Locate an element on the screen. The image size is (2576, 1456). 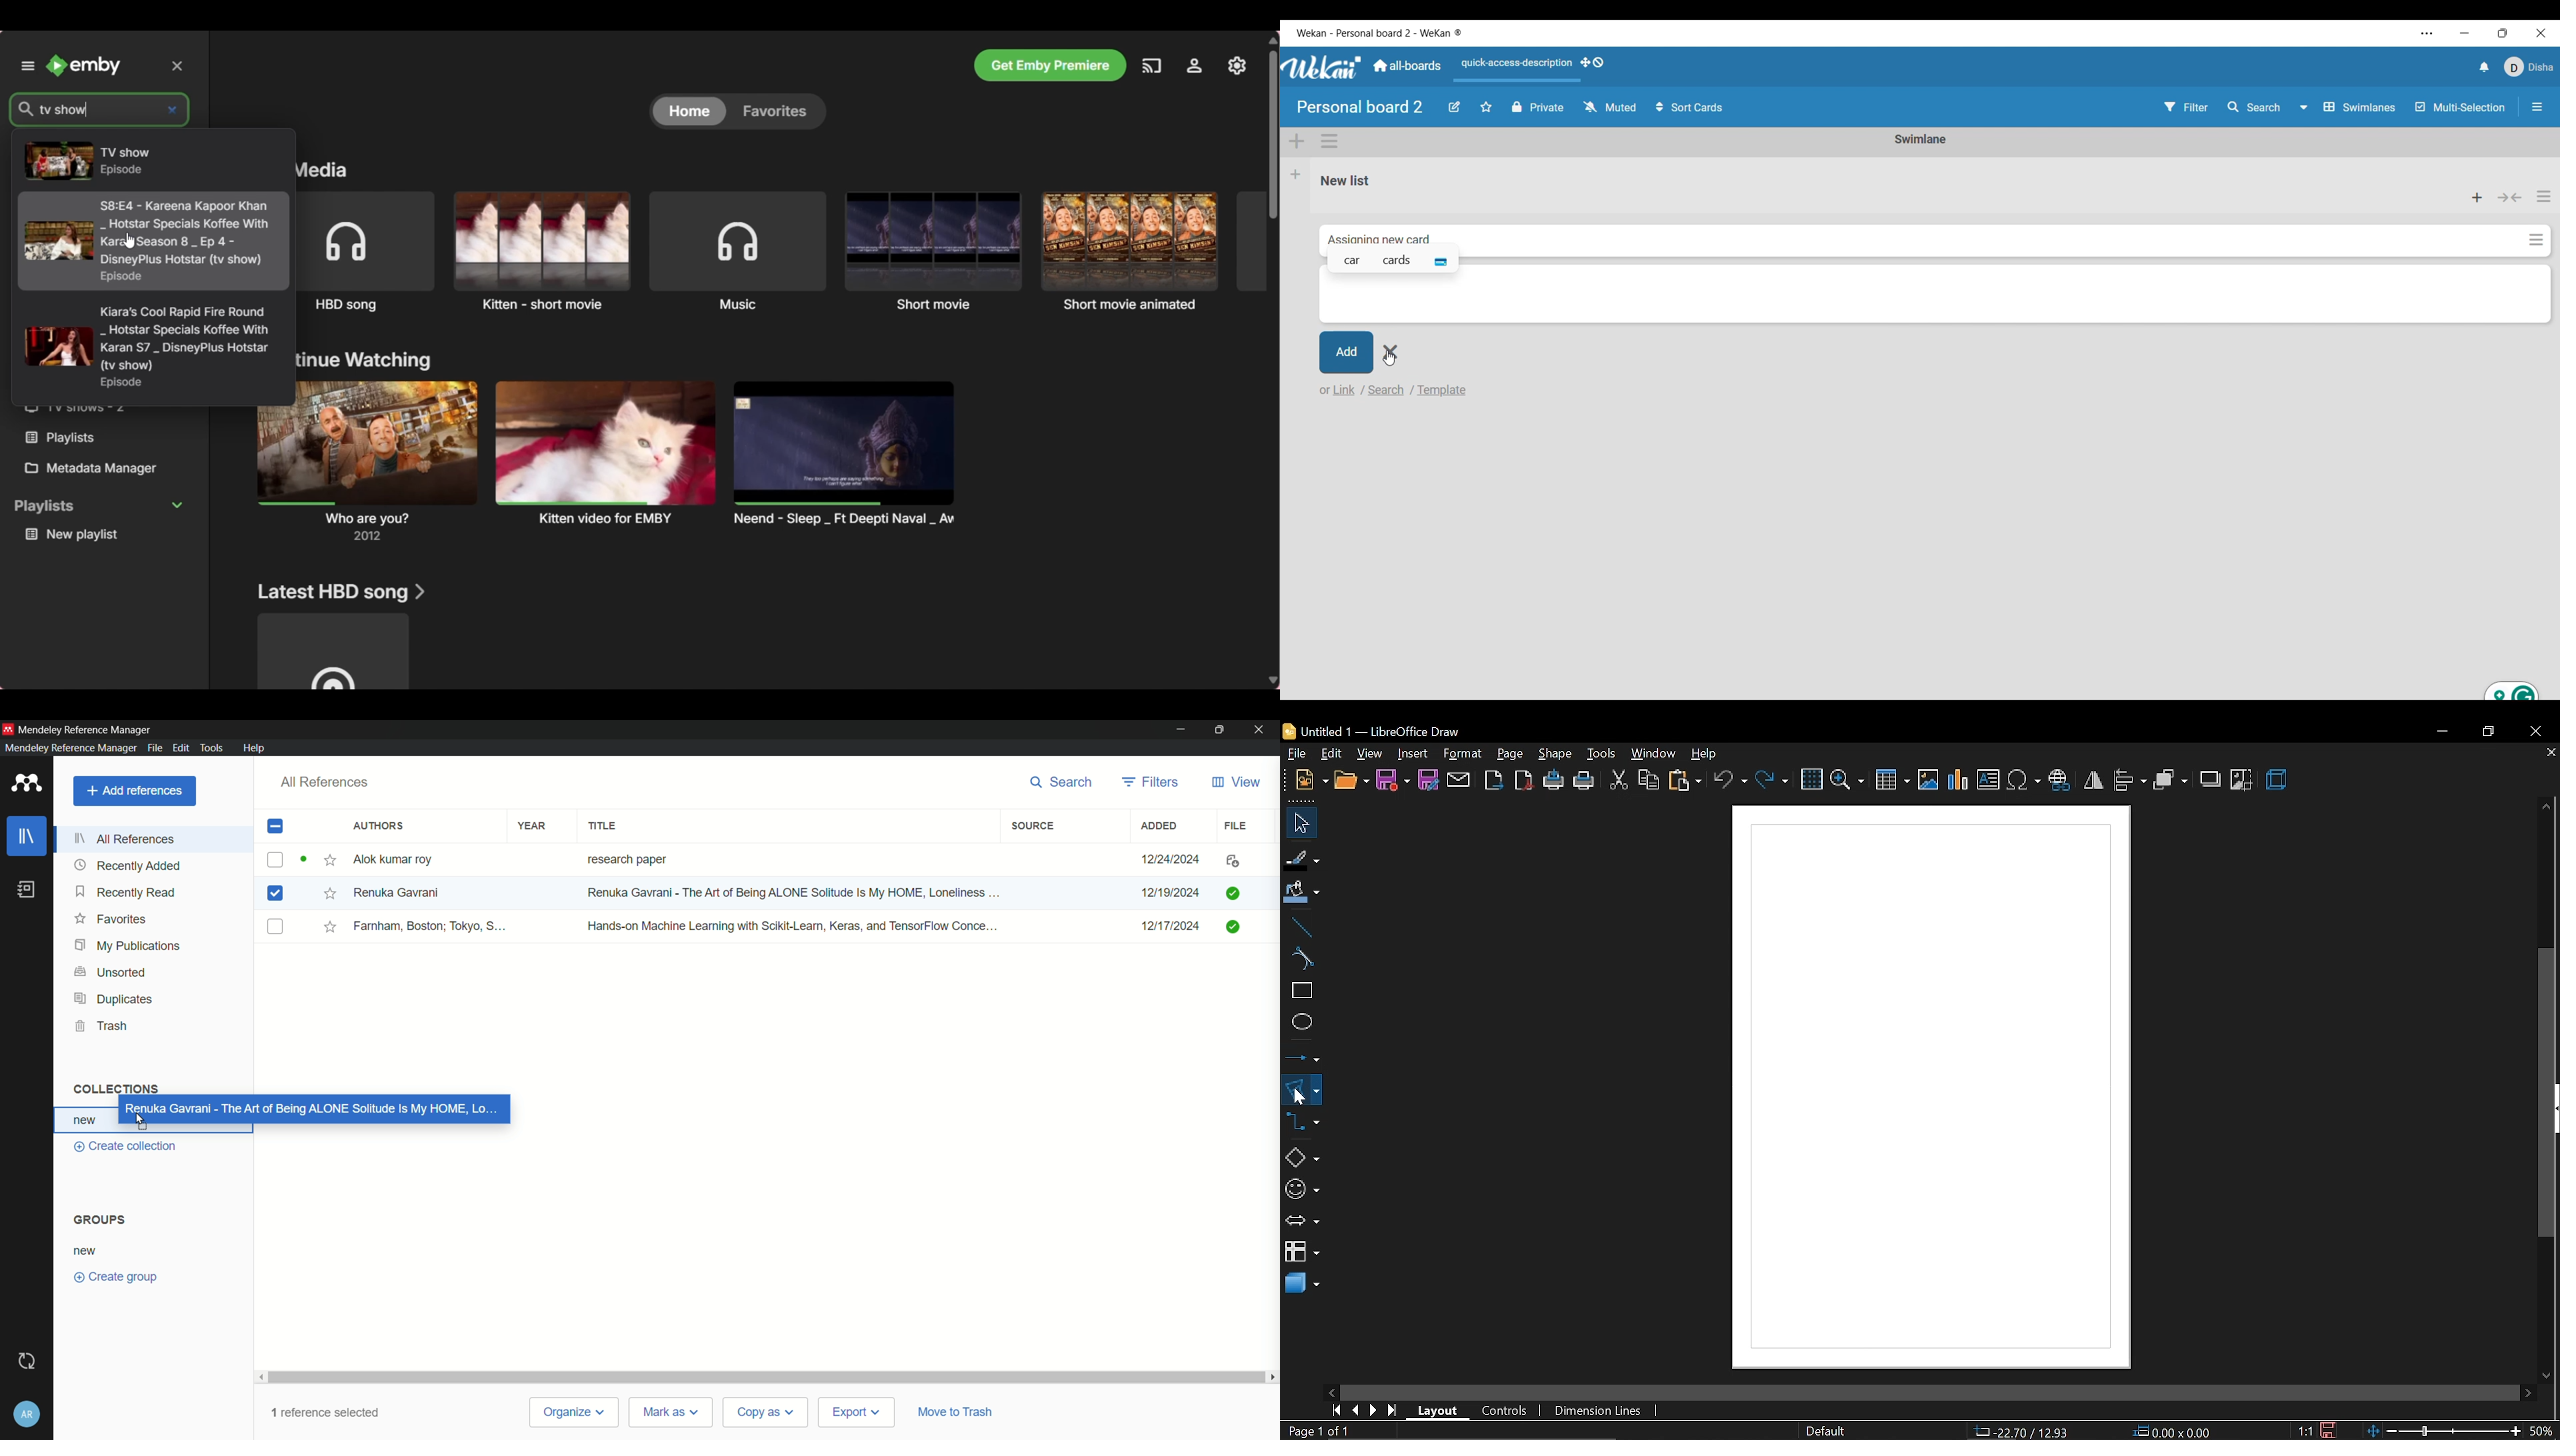
minimize is located at coordinates (2442, 732).